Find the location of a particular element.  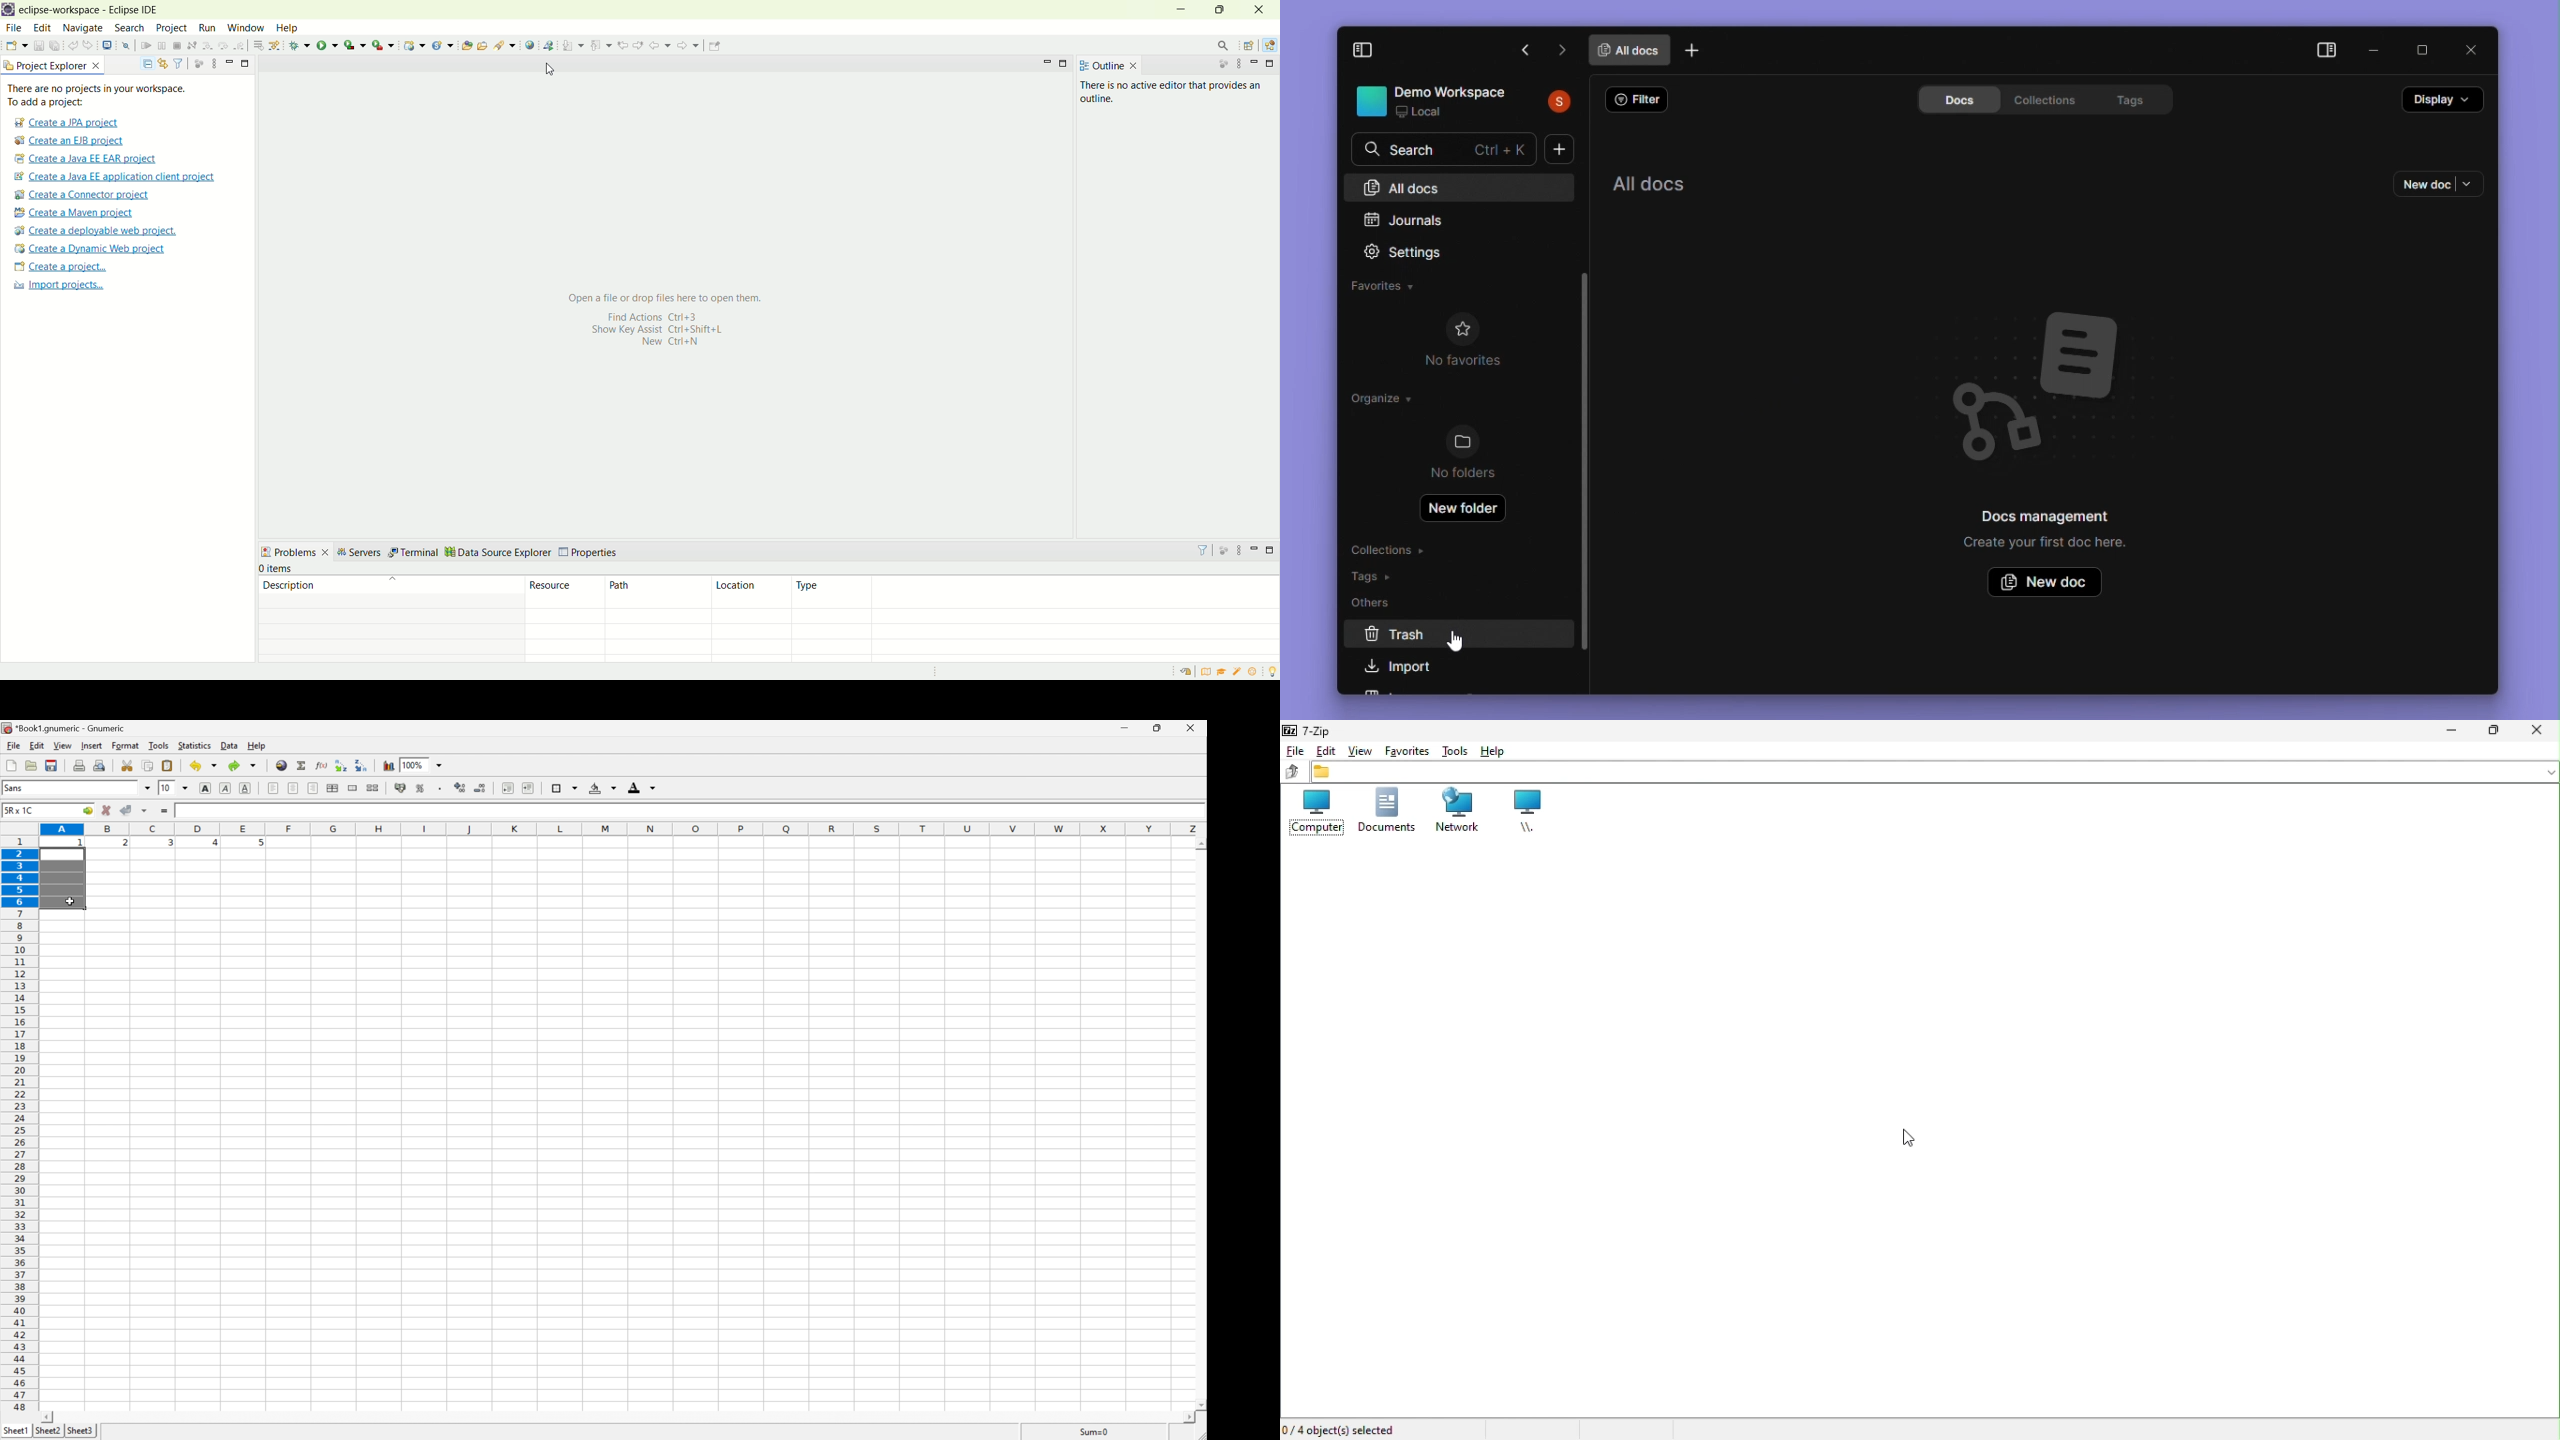

logo is located at coordinates (8, 11).